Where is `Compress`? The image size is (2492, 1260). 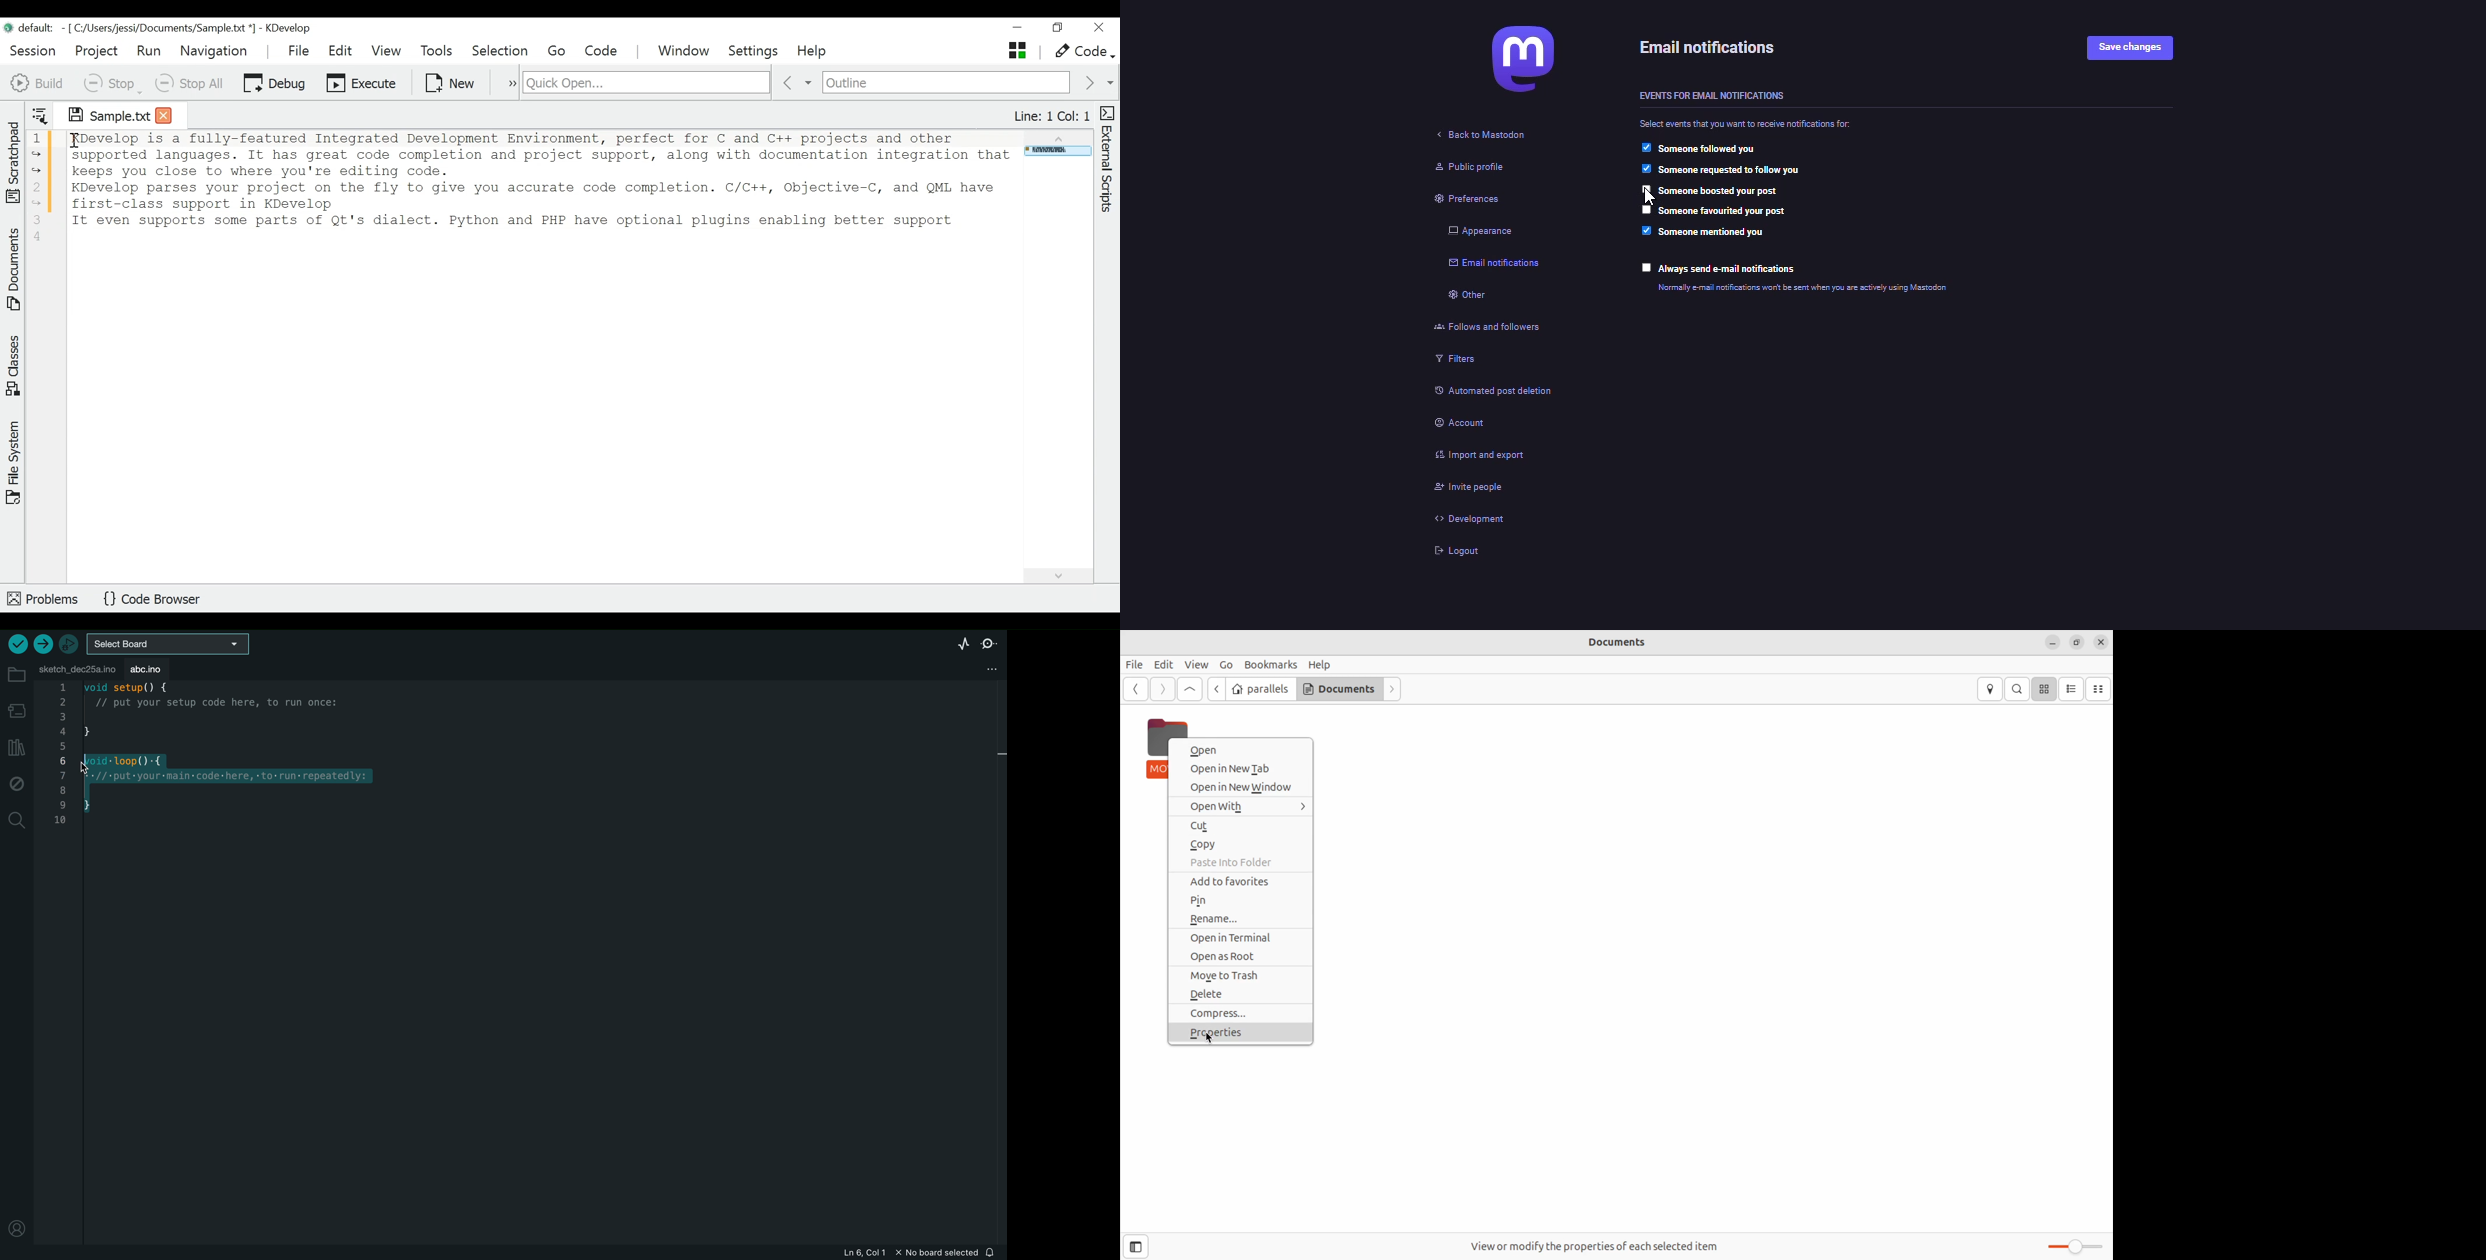 Compress is located at coordinates (1241, 1013).